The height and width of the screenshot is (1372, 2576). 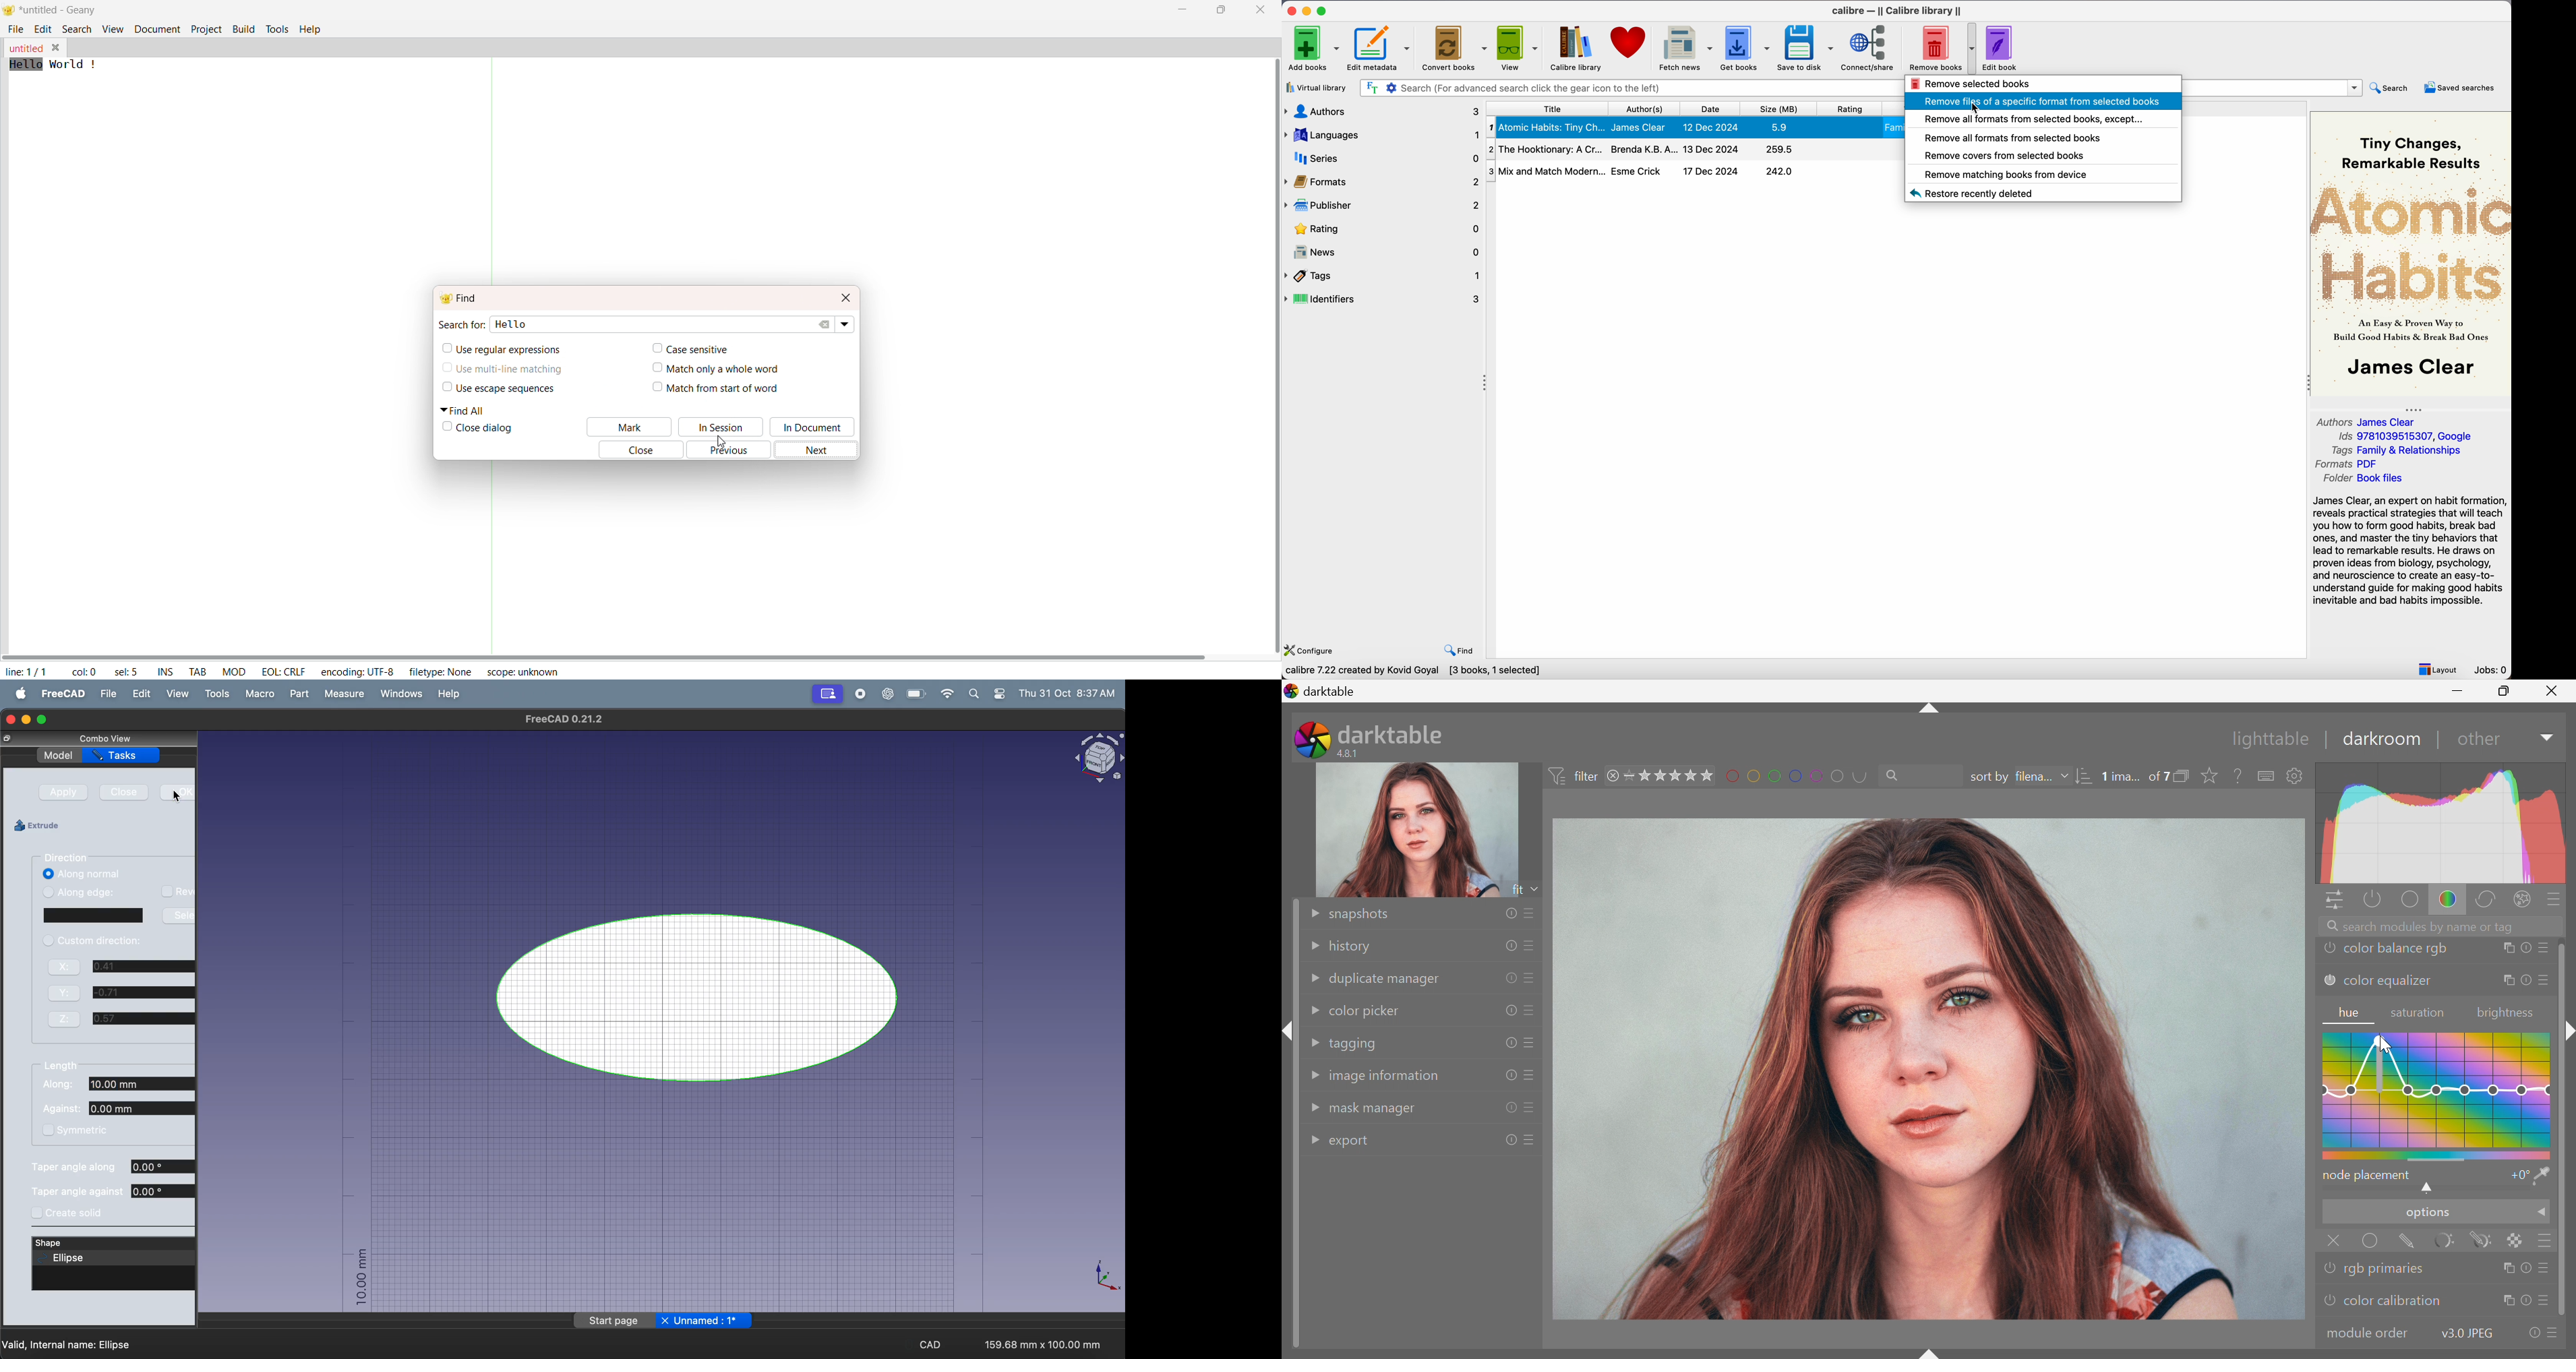 I want to click on 'color calibration' is switched off, so click(x=2327, y=1302).